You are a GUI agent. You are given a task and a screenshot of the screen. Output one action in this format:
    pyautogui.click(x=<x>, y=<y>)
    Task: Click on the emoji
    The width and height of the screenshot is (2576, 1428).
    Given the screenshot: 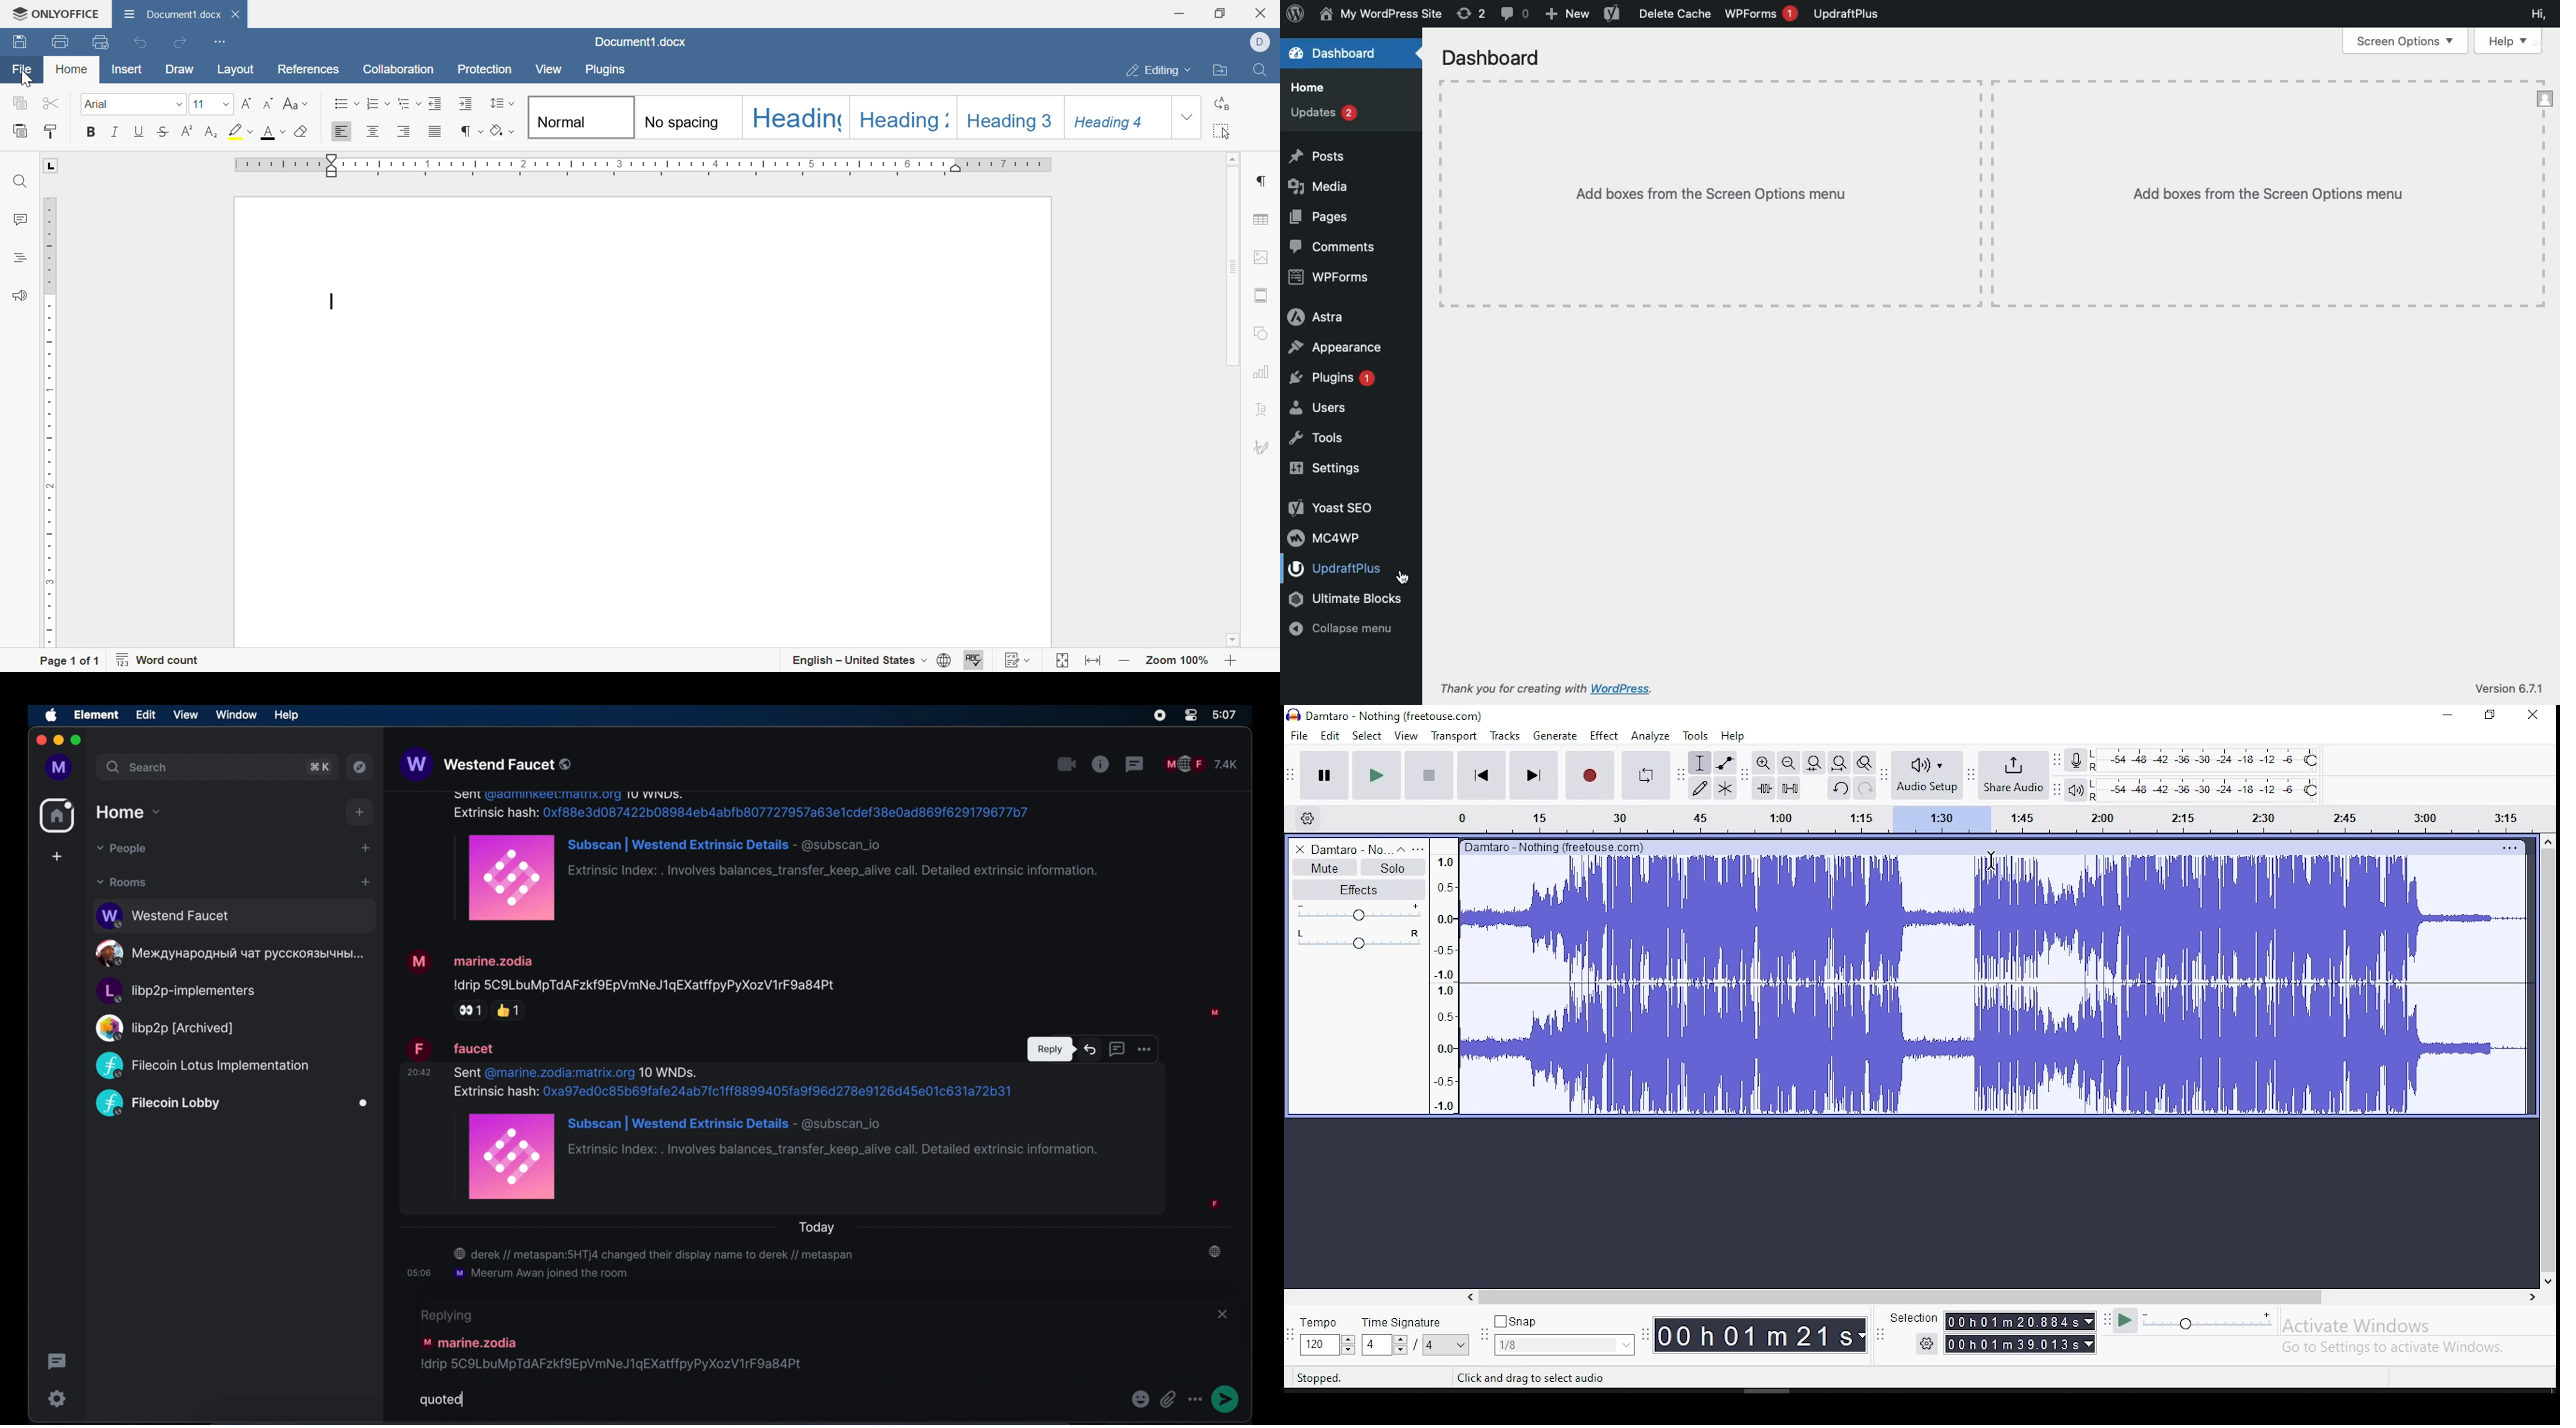 What is the action you would take?
    pyautogui.click(x=1139, y=1399)
    